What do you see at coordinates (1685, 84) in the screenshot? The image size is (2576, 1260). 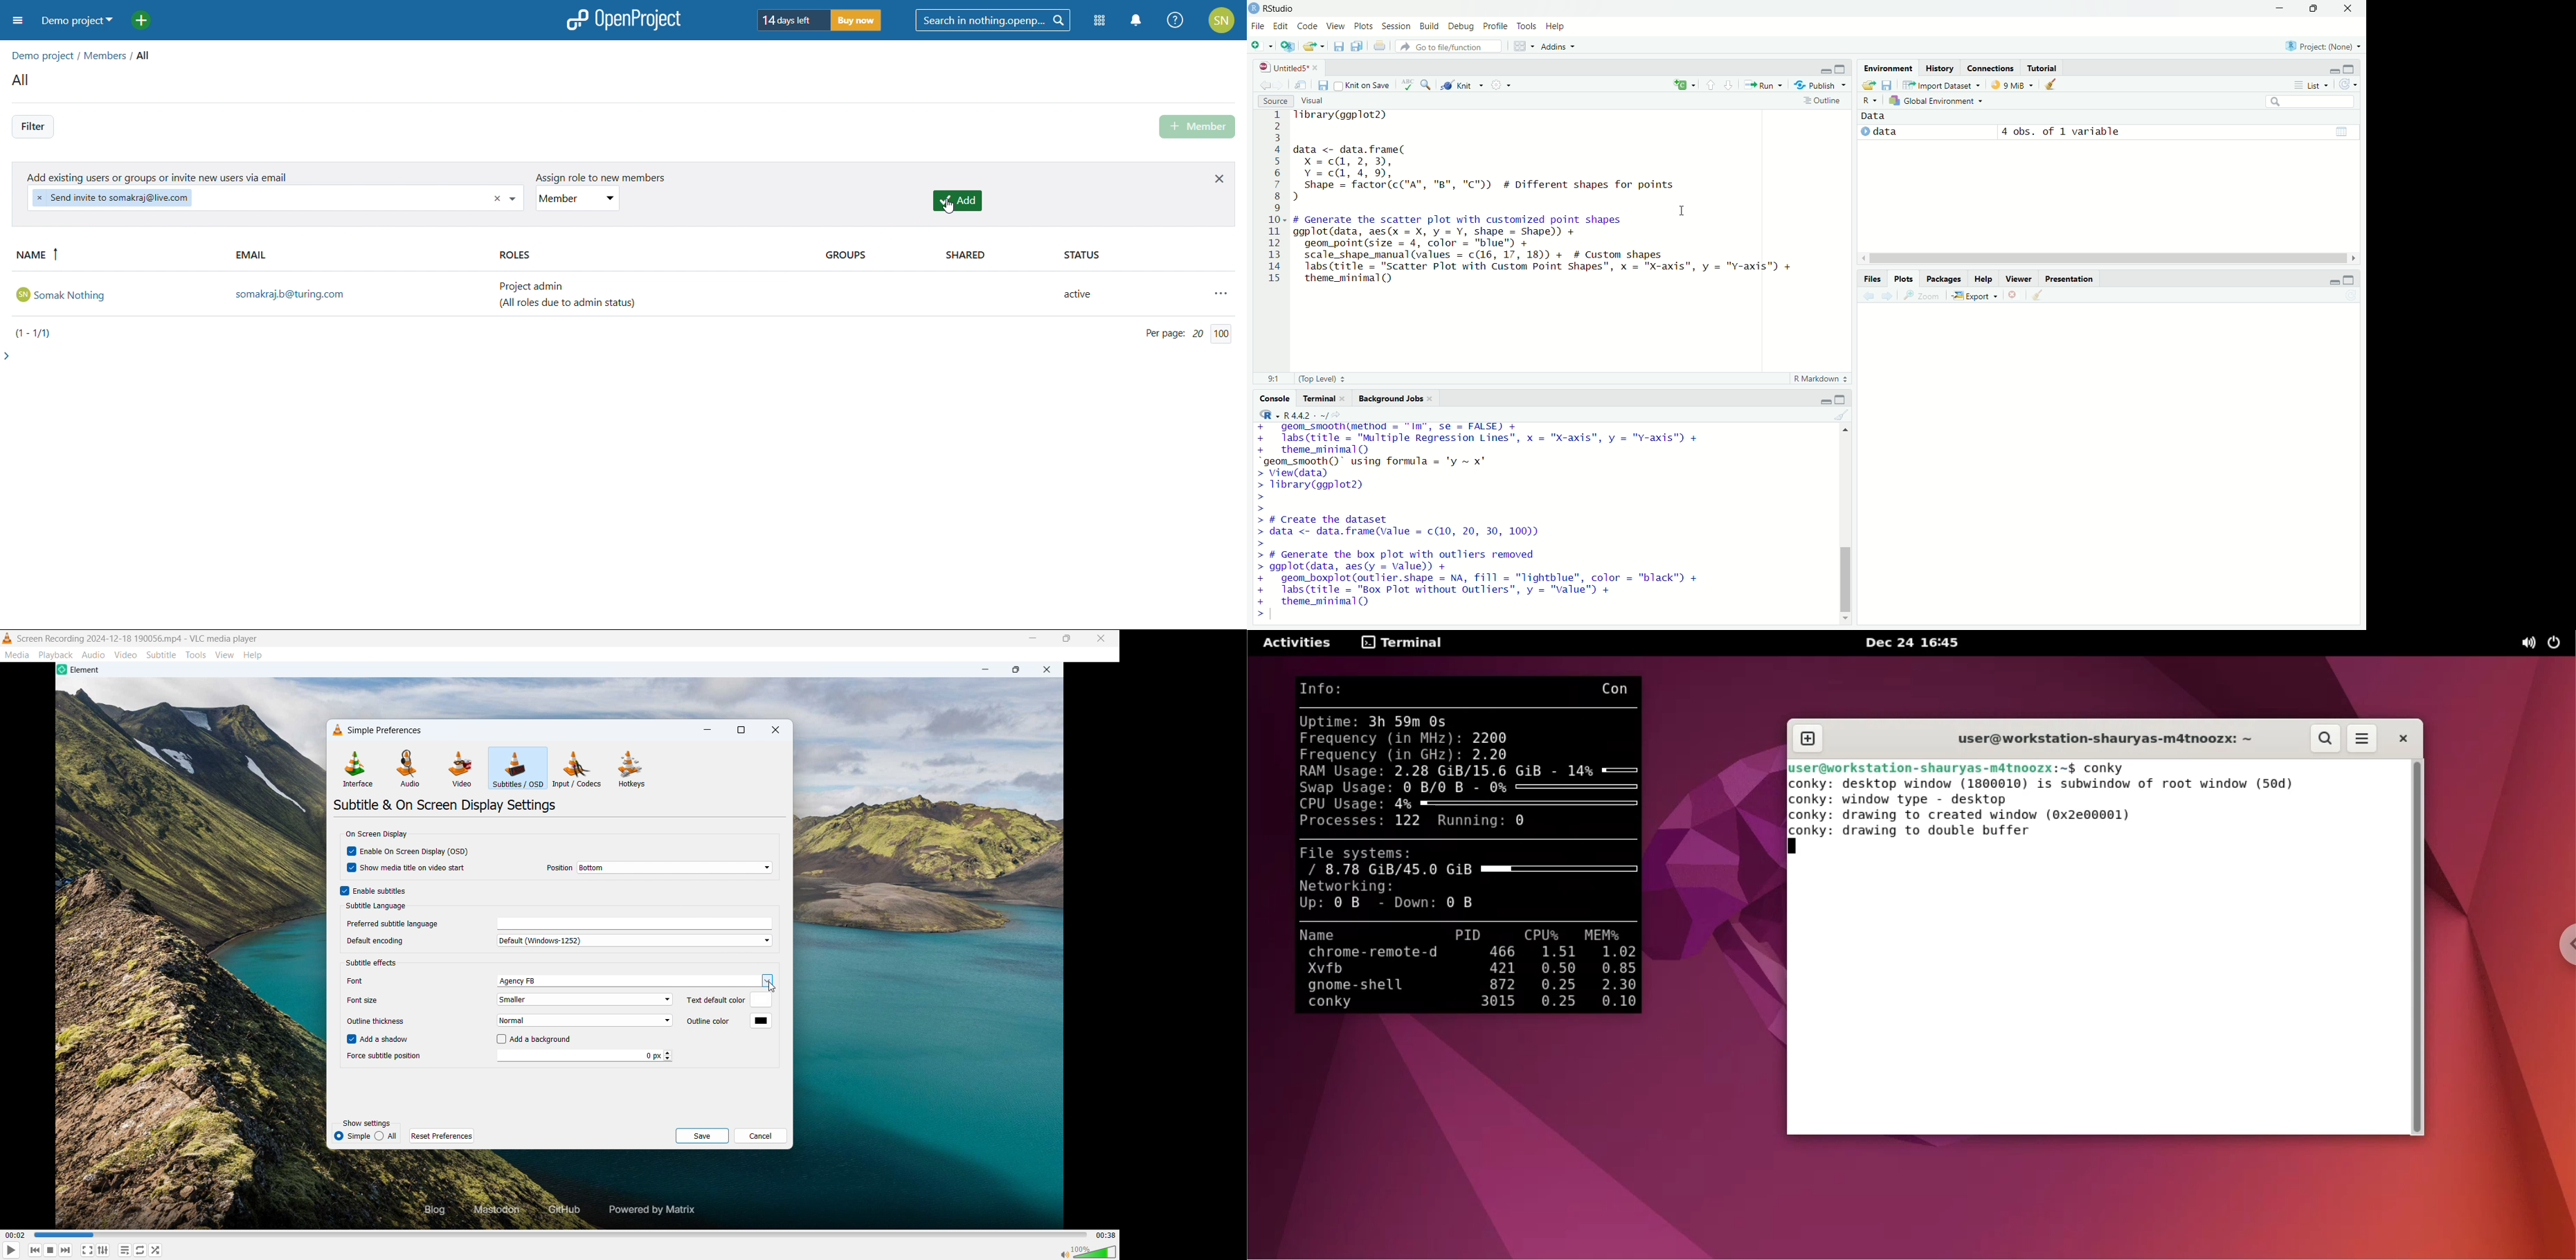 I see `insert a new code/chunk` at bounding box center [1685, 84].